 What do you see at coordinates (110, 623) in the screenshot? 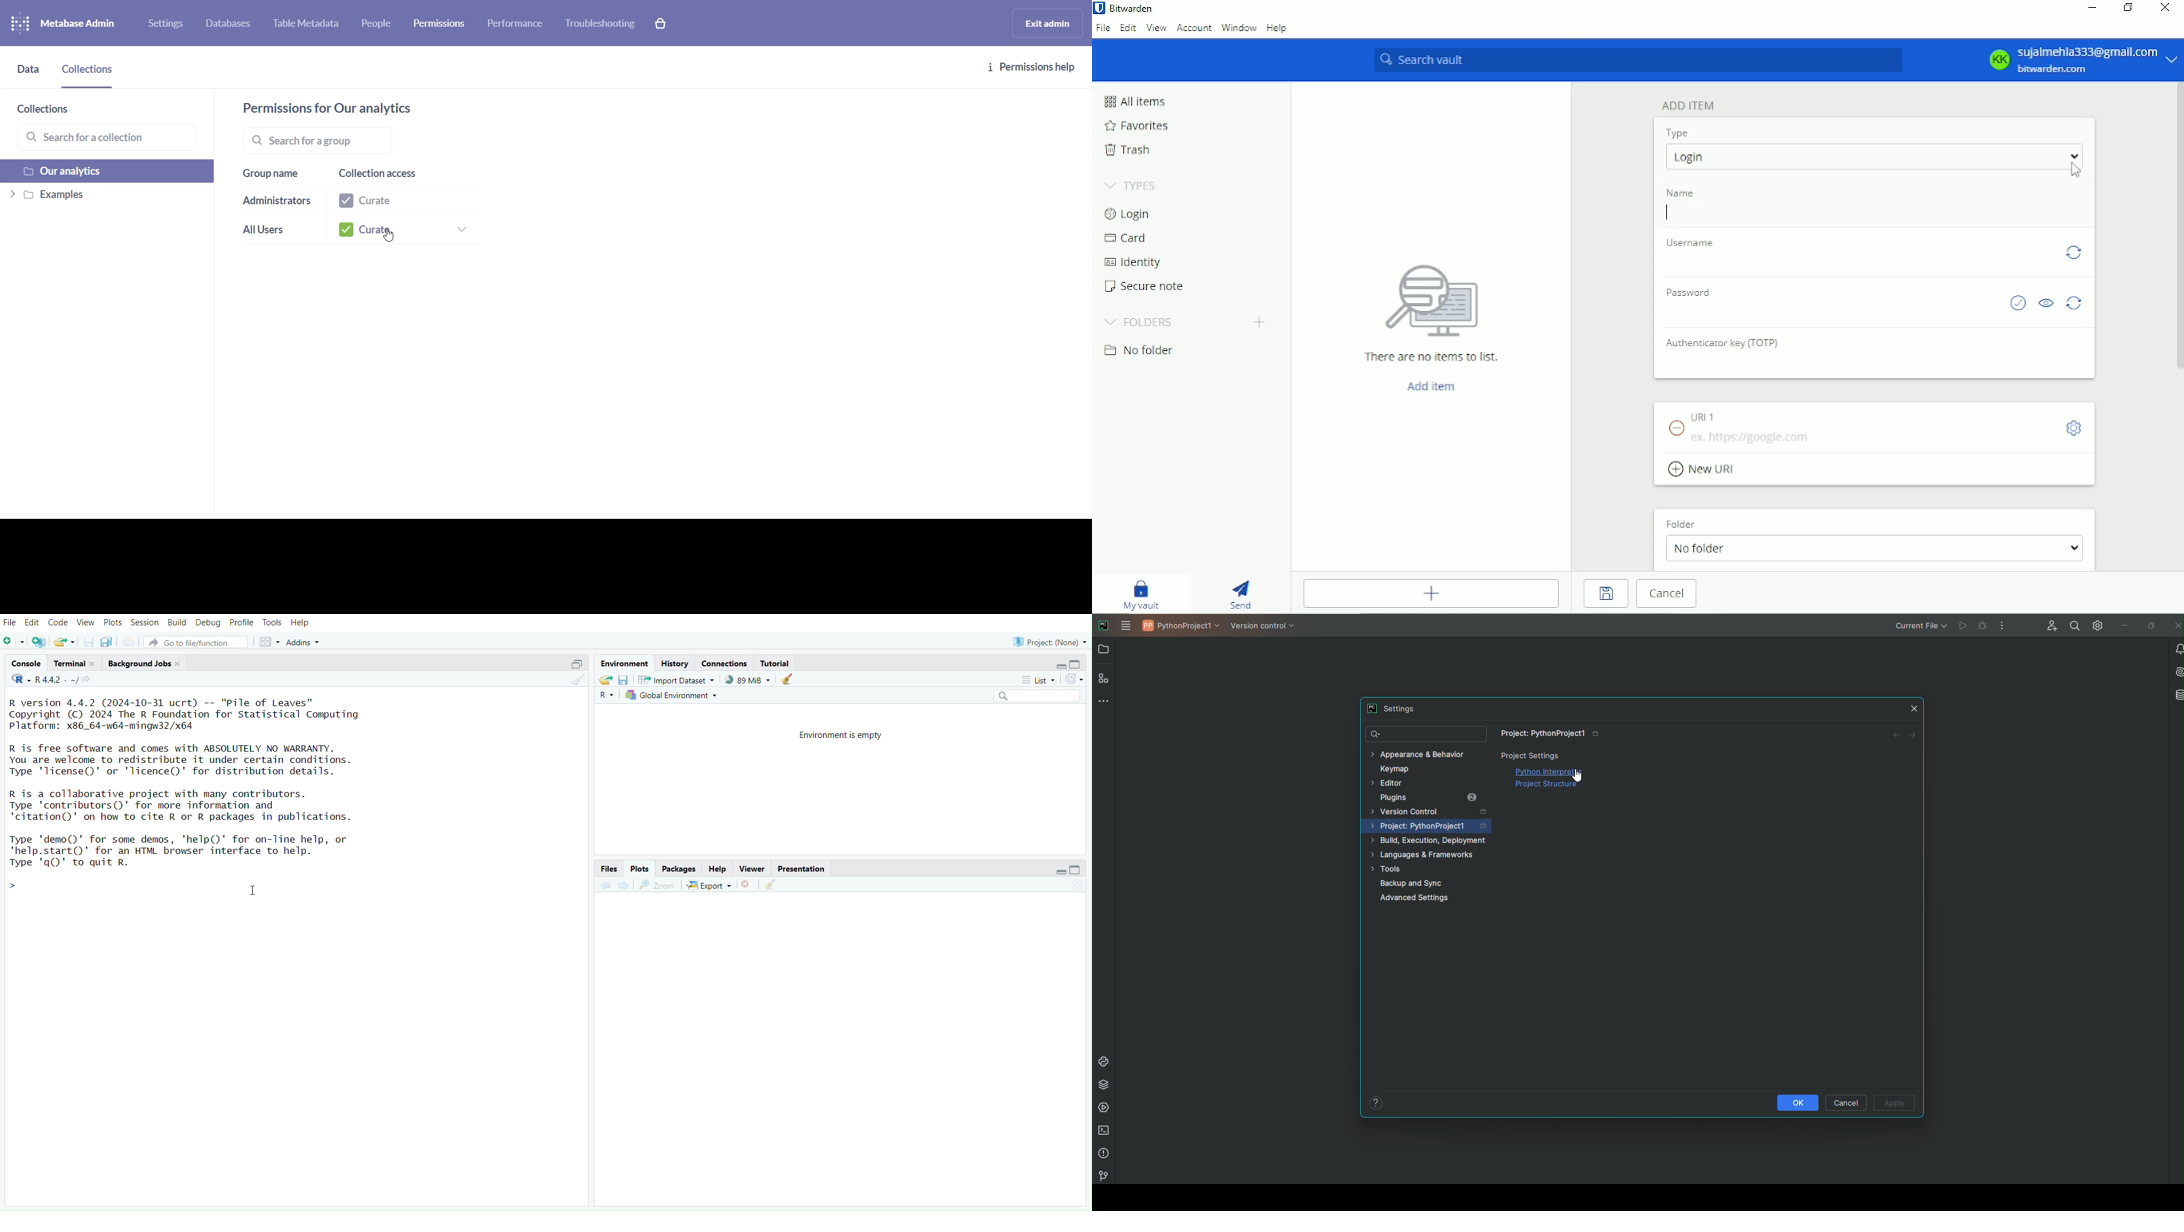
I see `Plots` at bounding box center [110, 623].